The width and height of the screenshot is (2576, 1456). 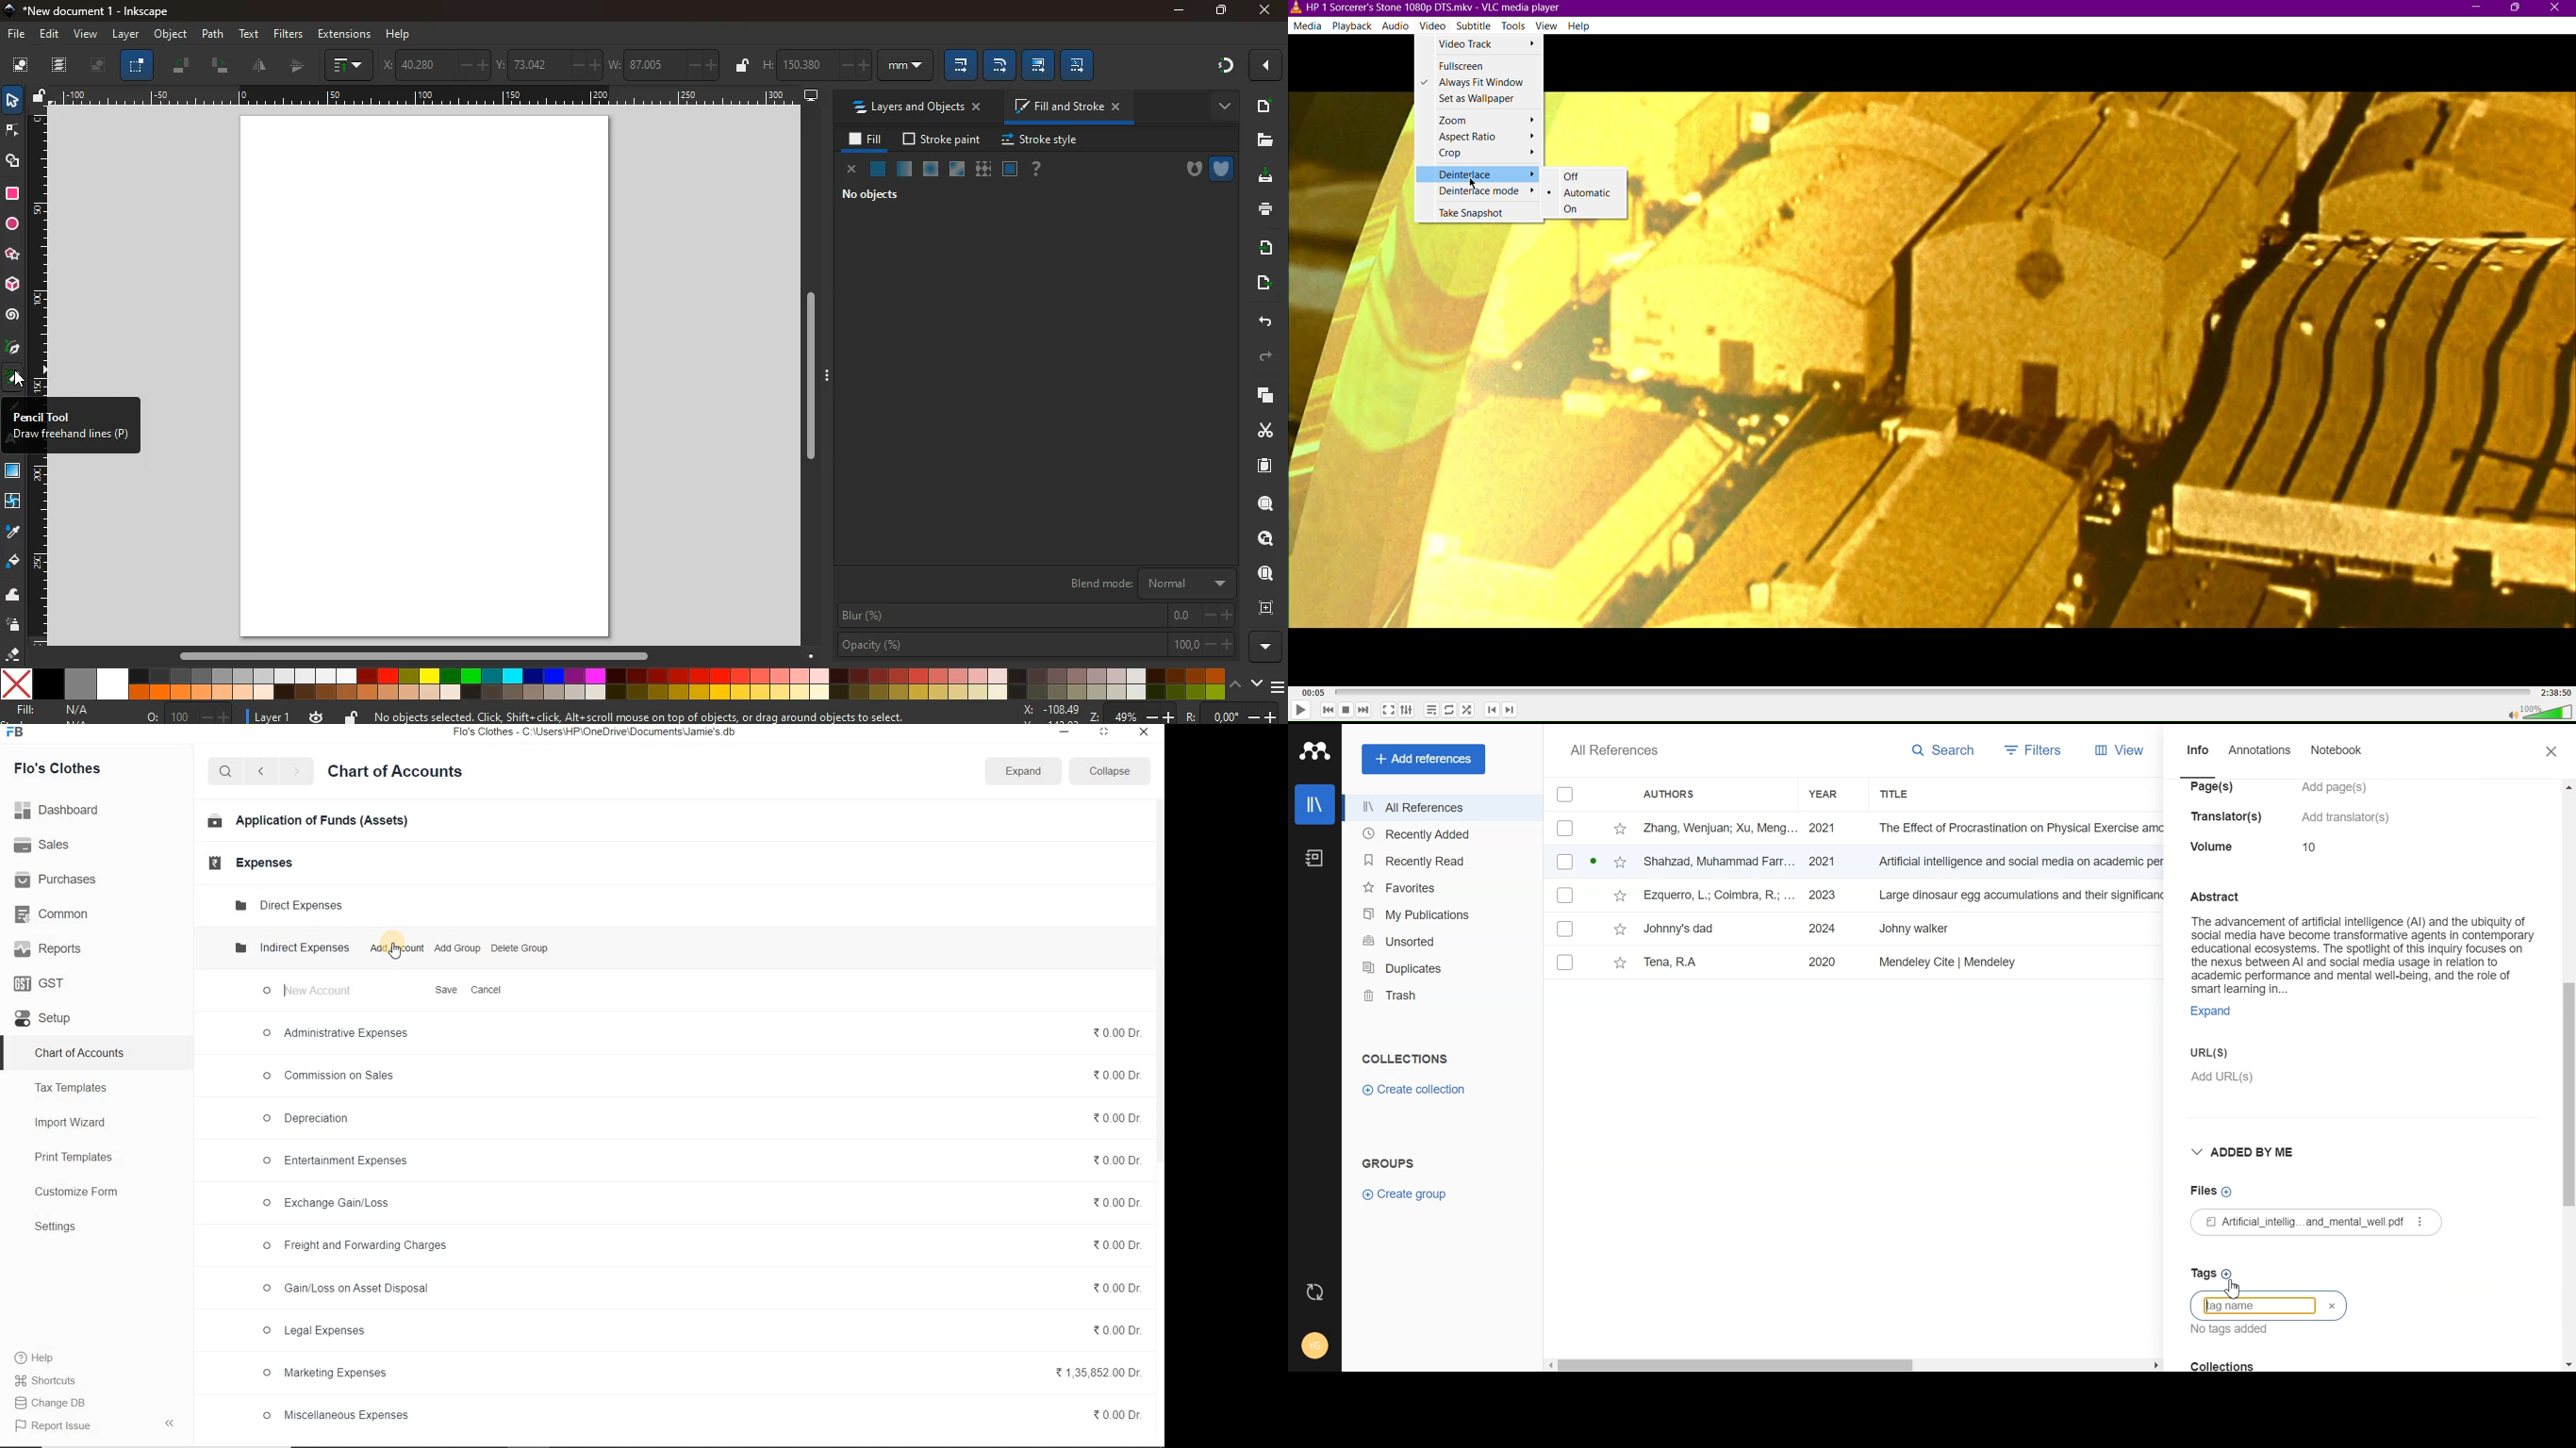 What do you see at coordinates (1327, 711) in the screenshot?
I see `Skip Back` at bounding box center [1327, 711].